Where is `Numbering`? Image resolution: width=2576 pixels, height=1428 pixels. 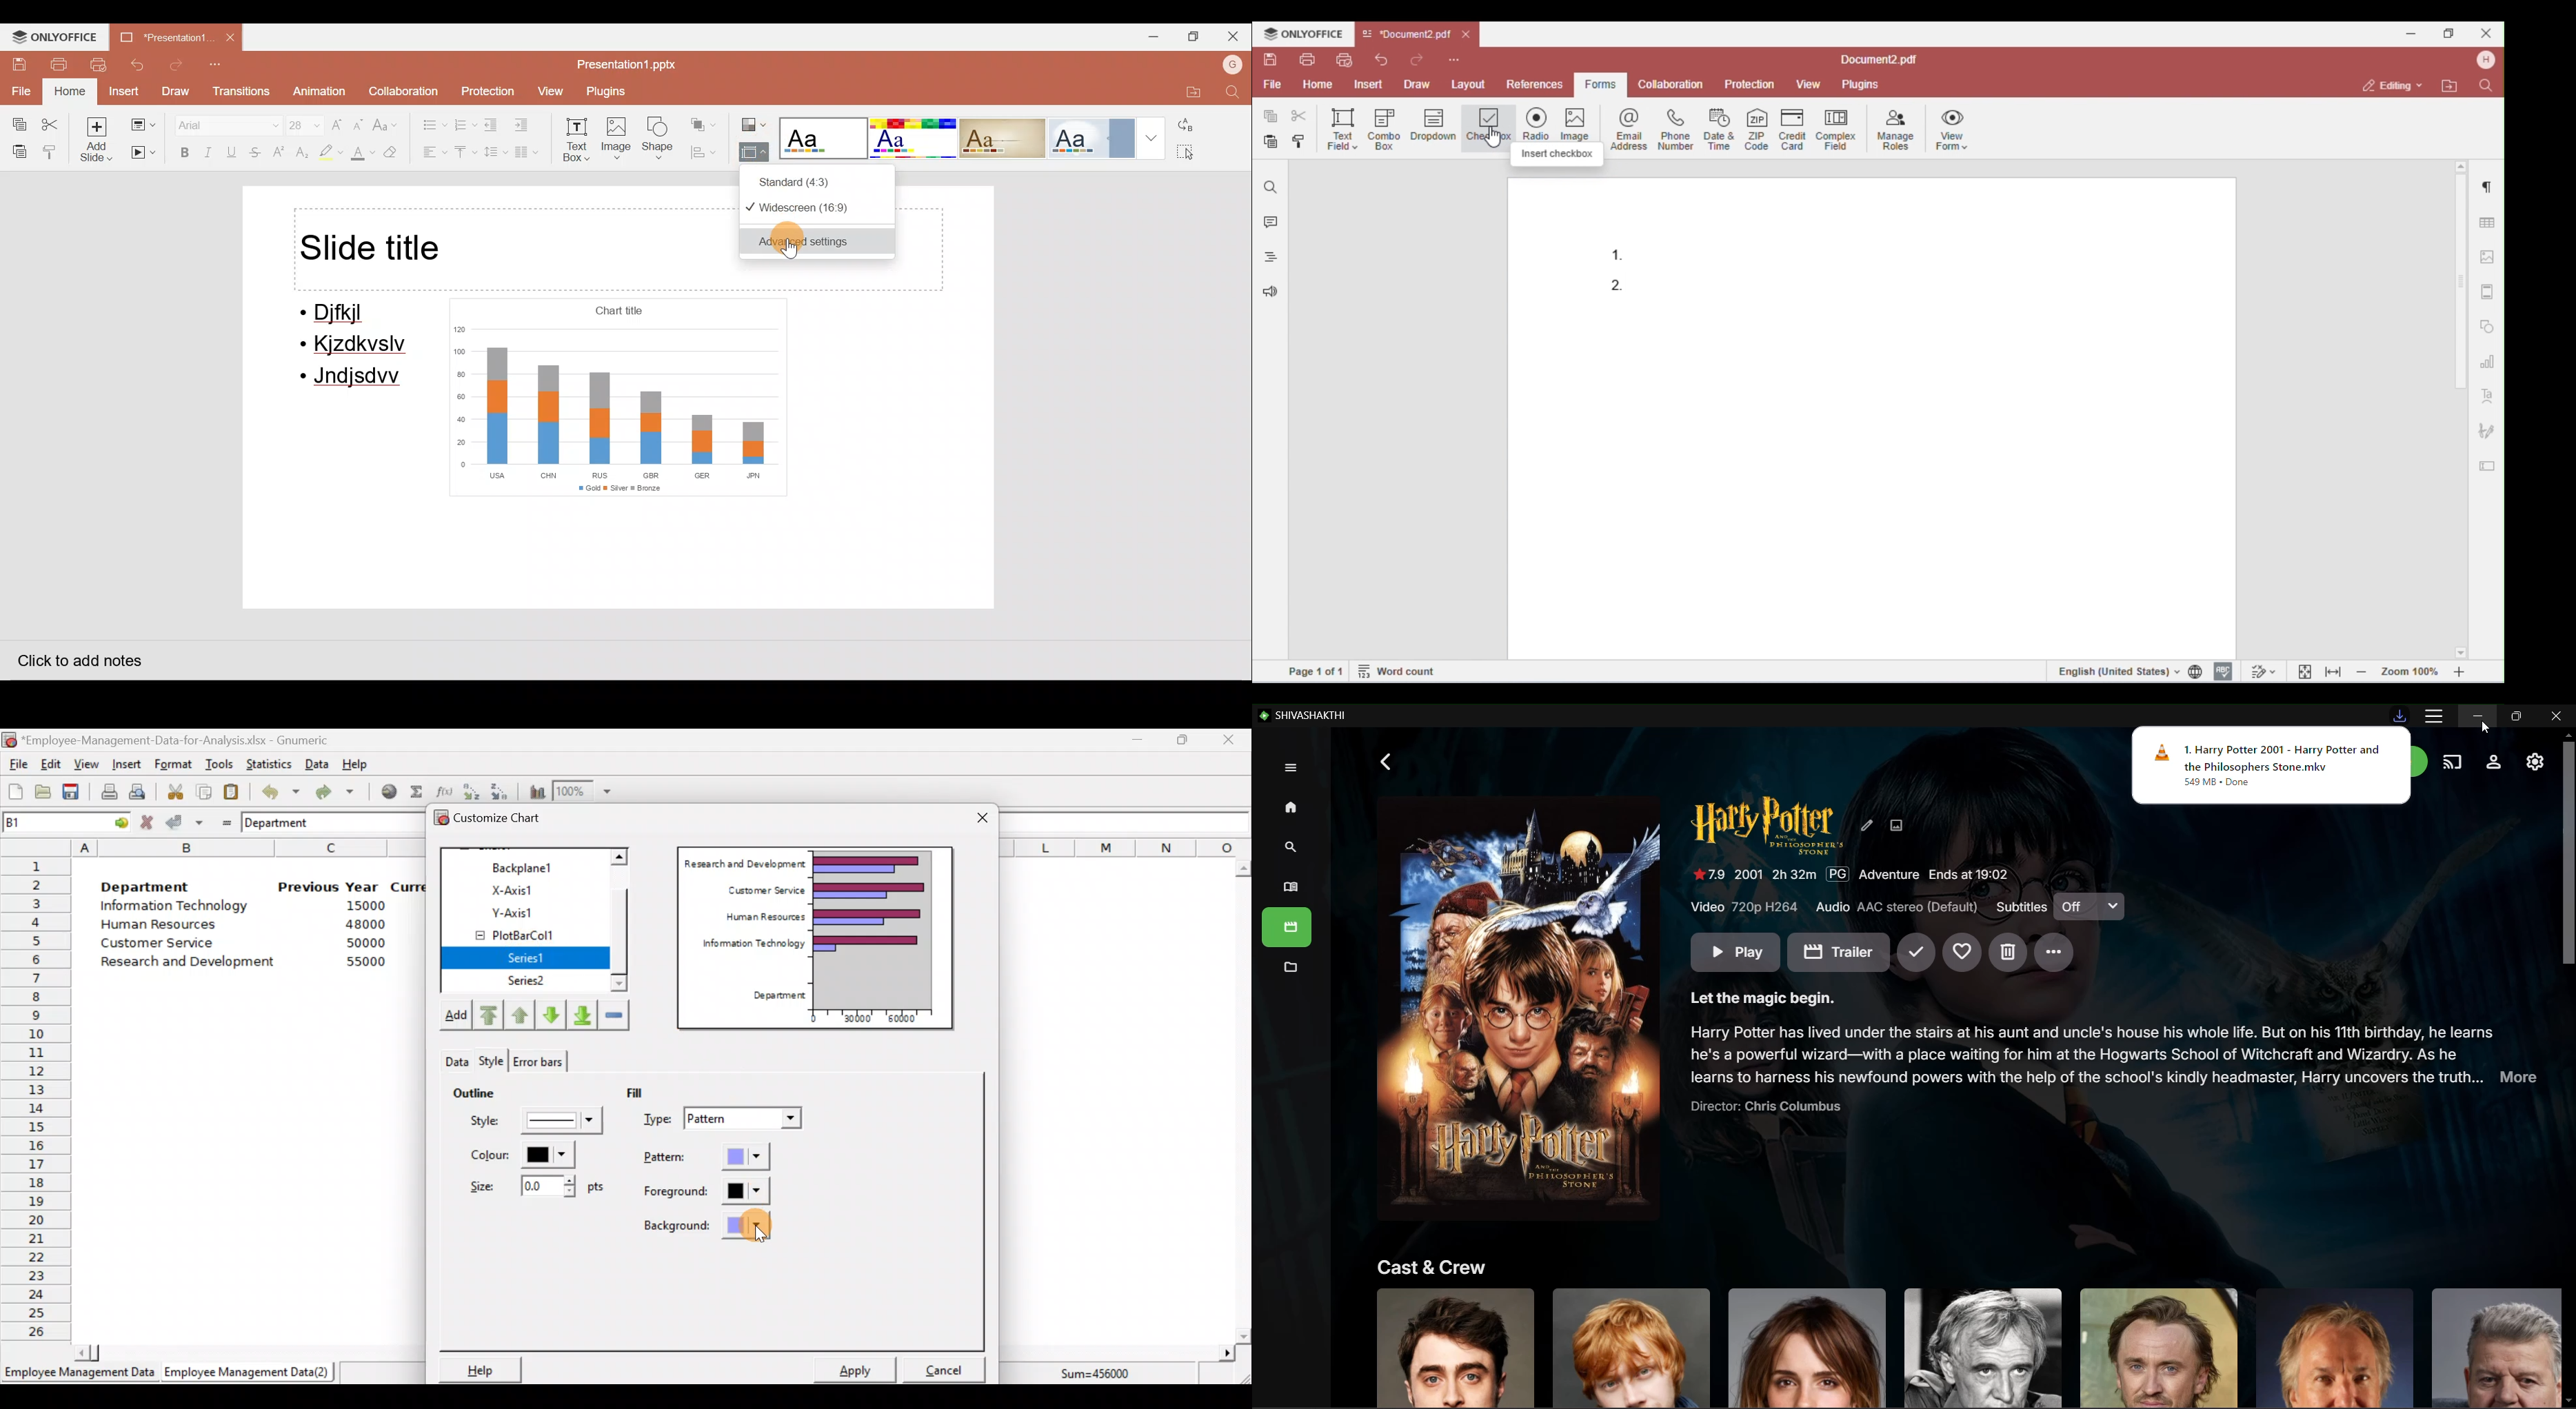
Numbering is located at coordinates (466, 123).